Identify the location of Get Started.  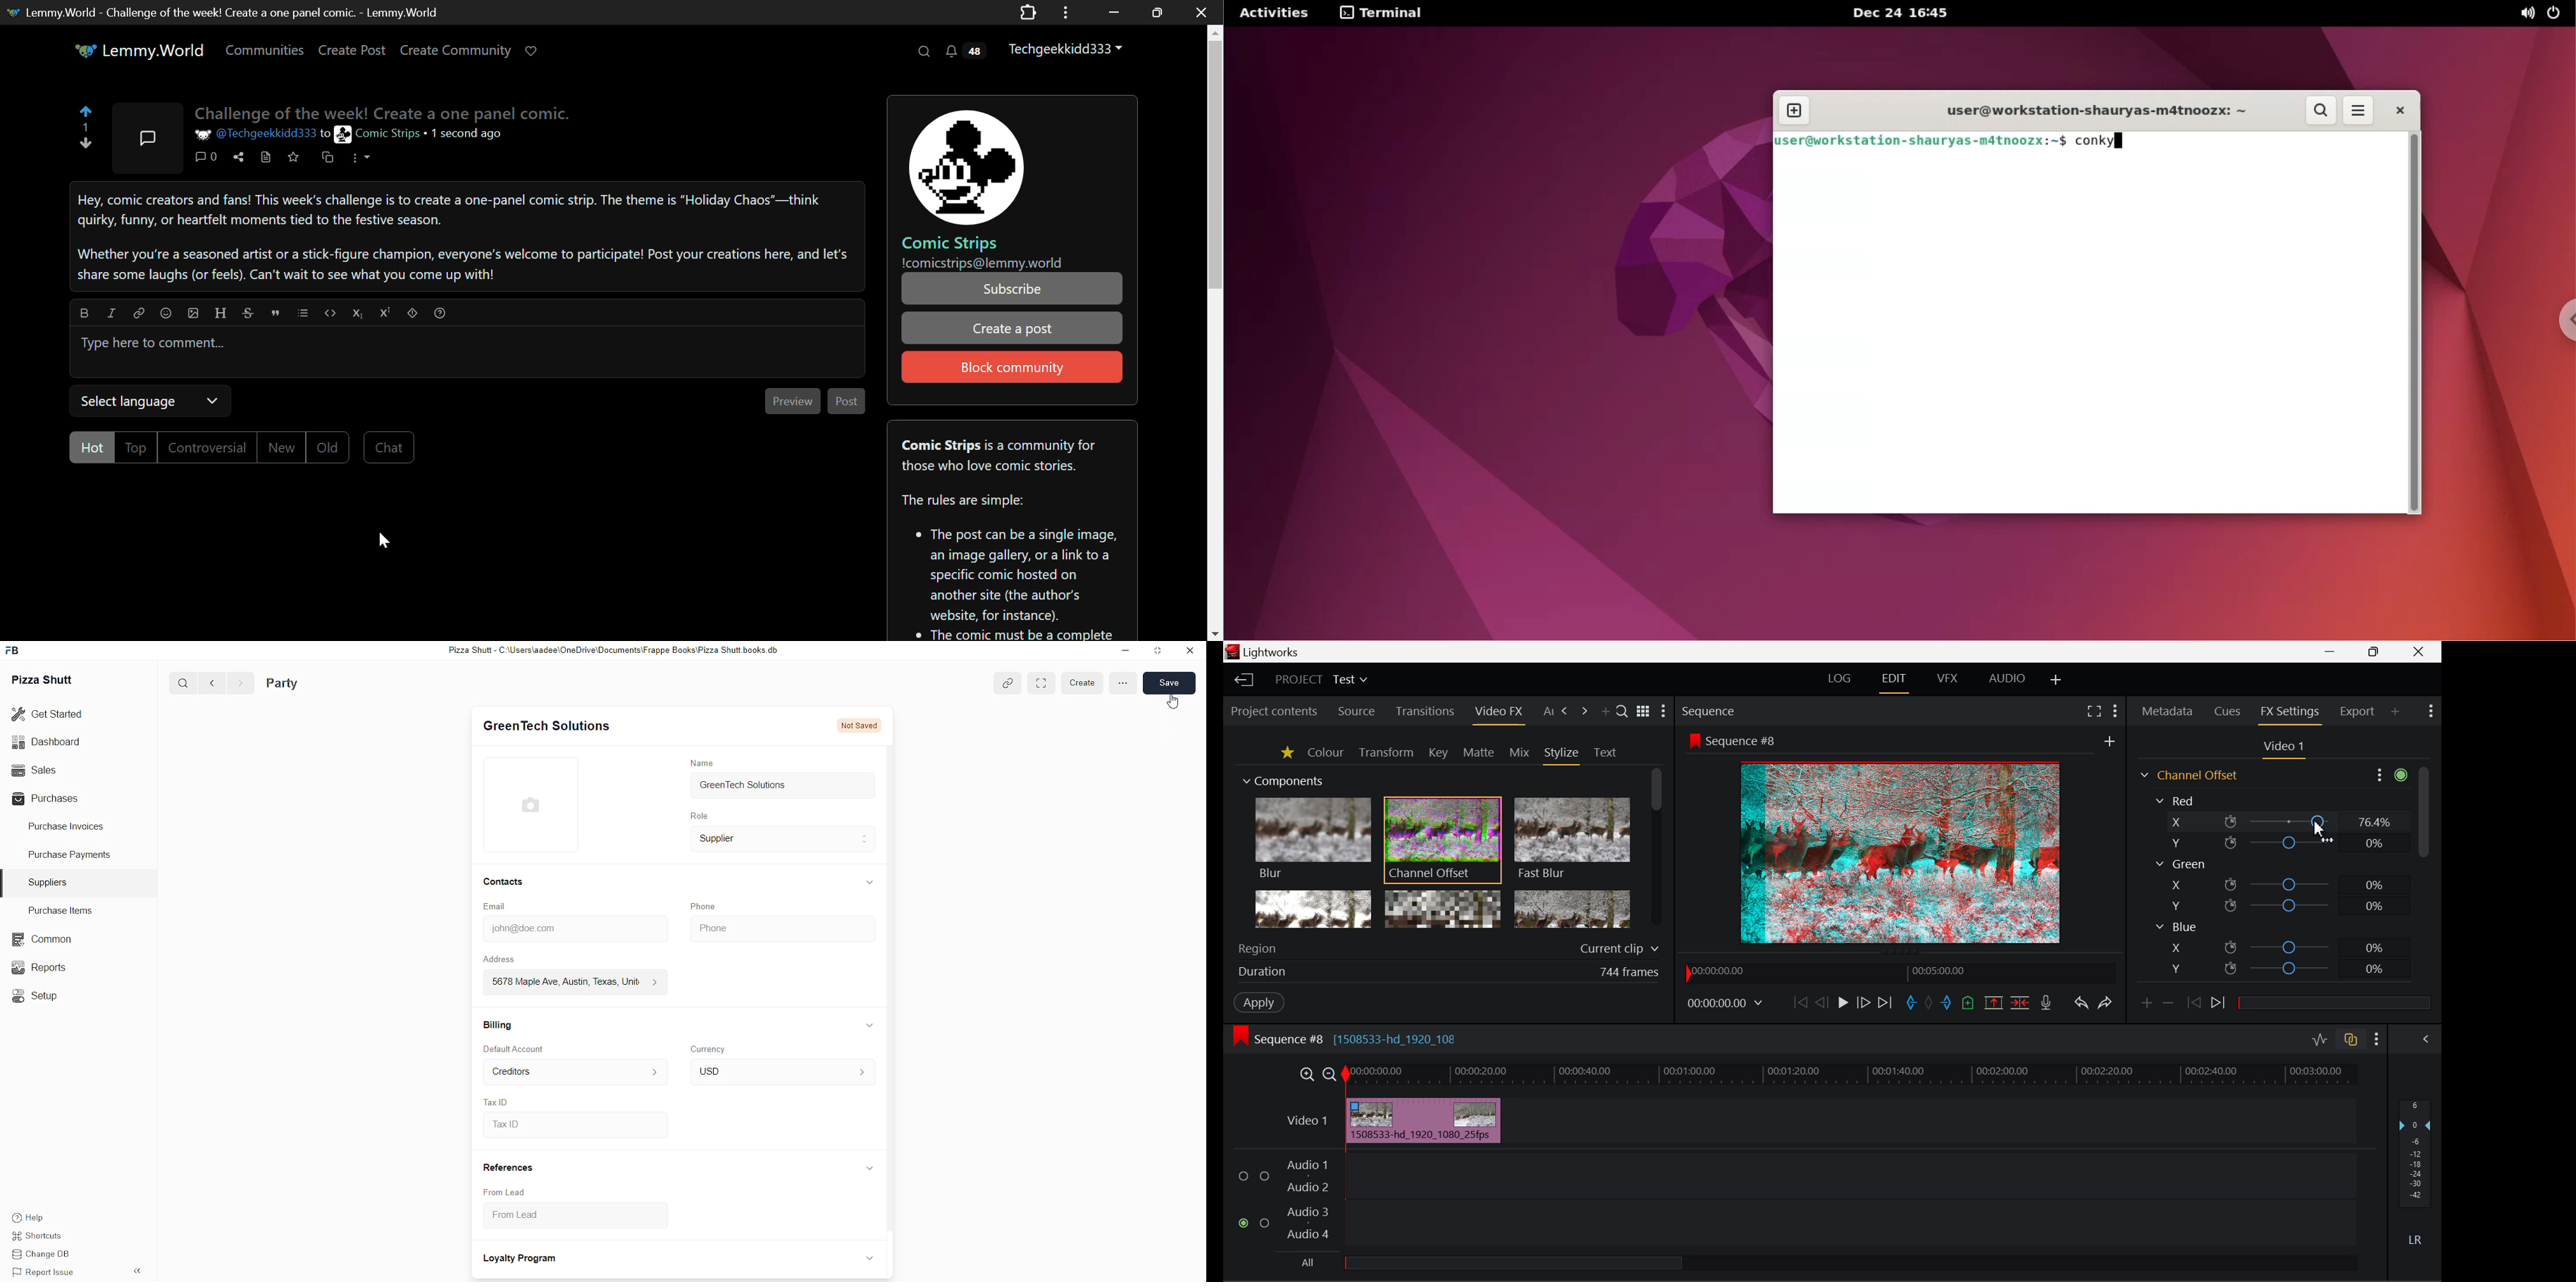
(57, 716).